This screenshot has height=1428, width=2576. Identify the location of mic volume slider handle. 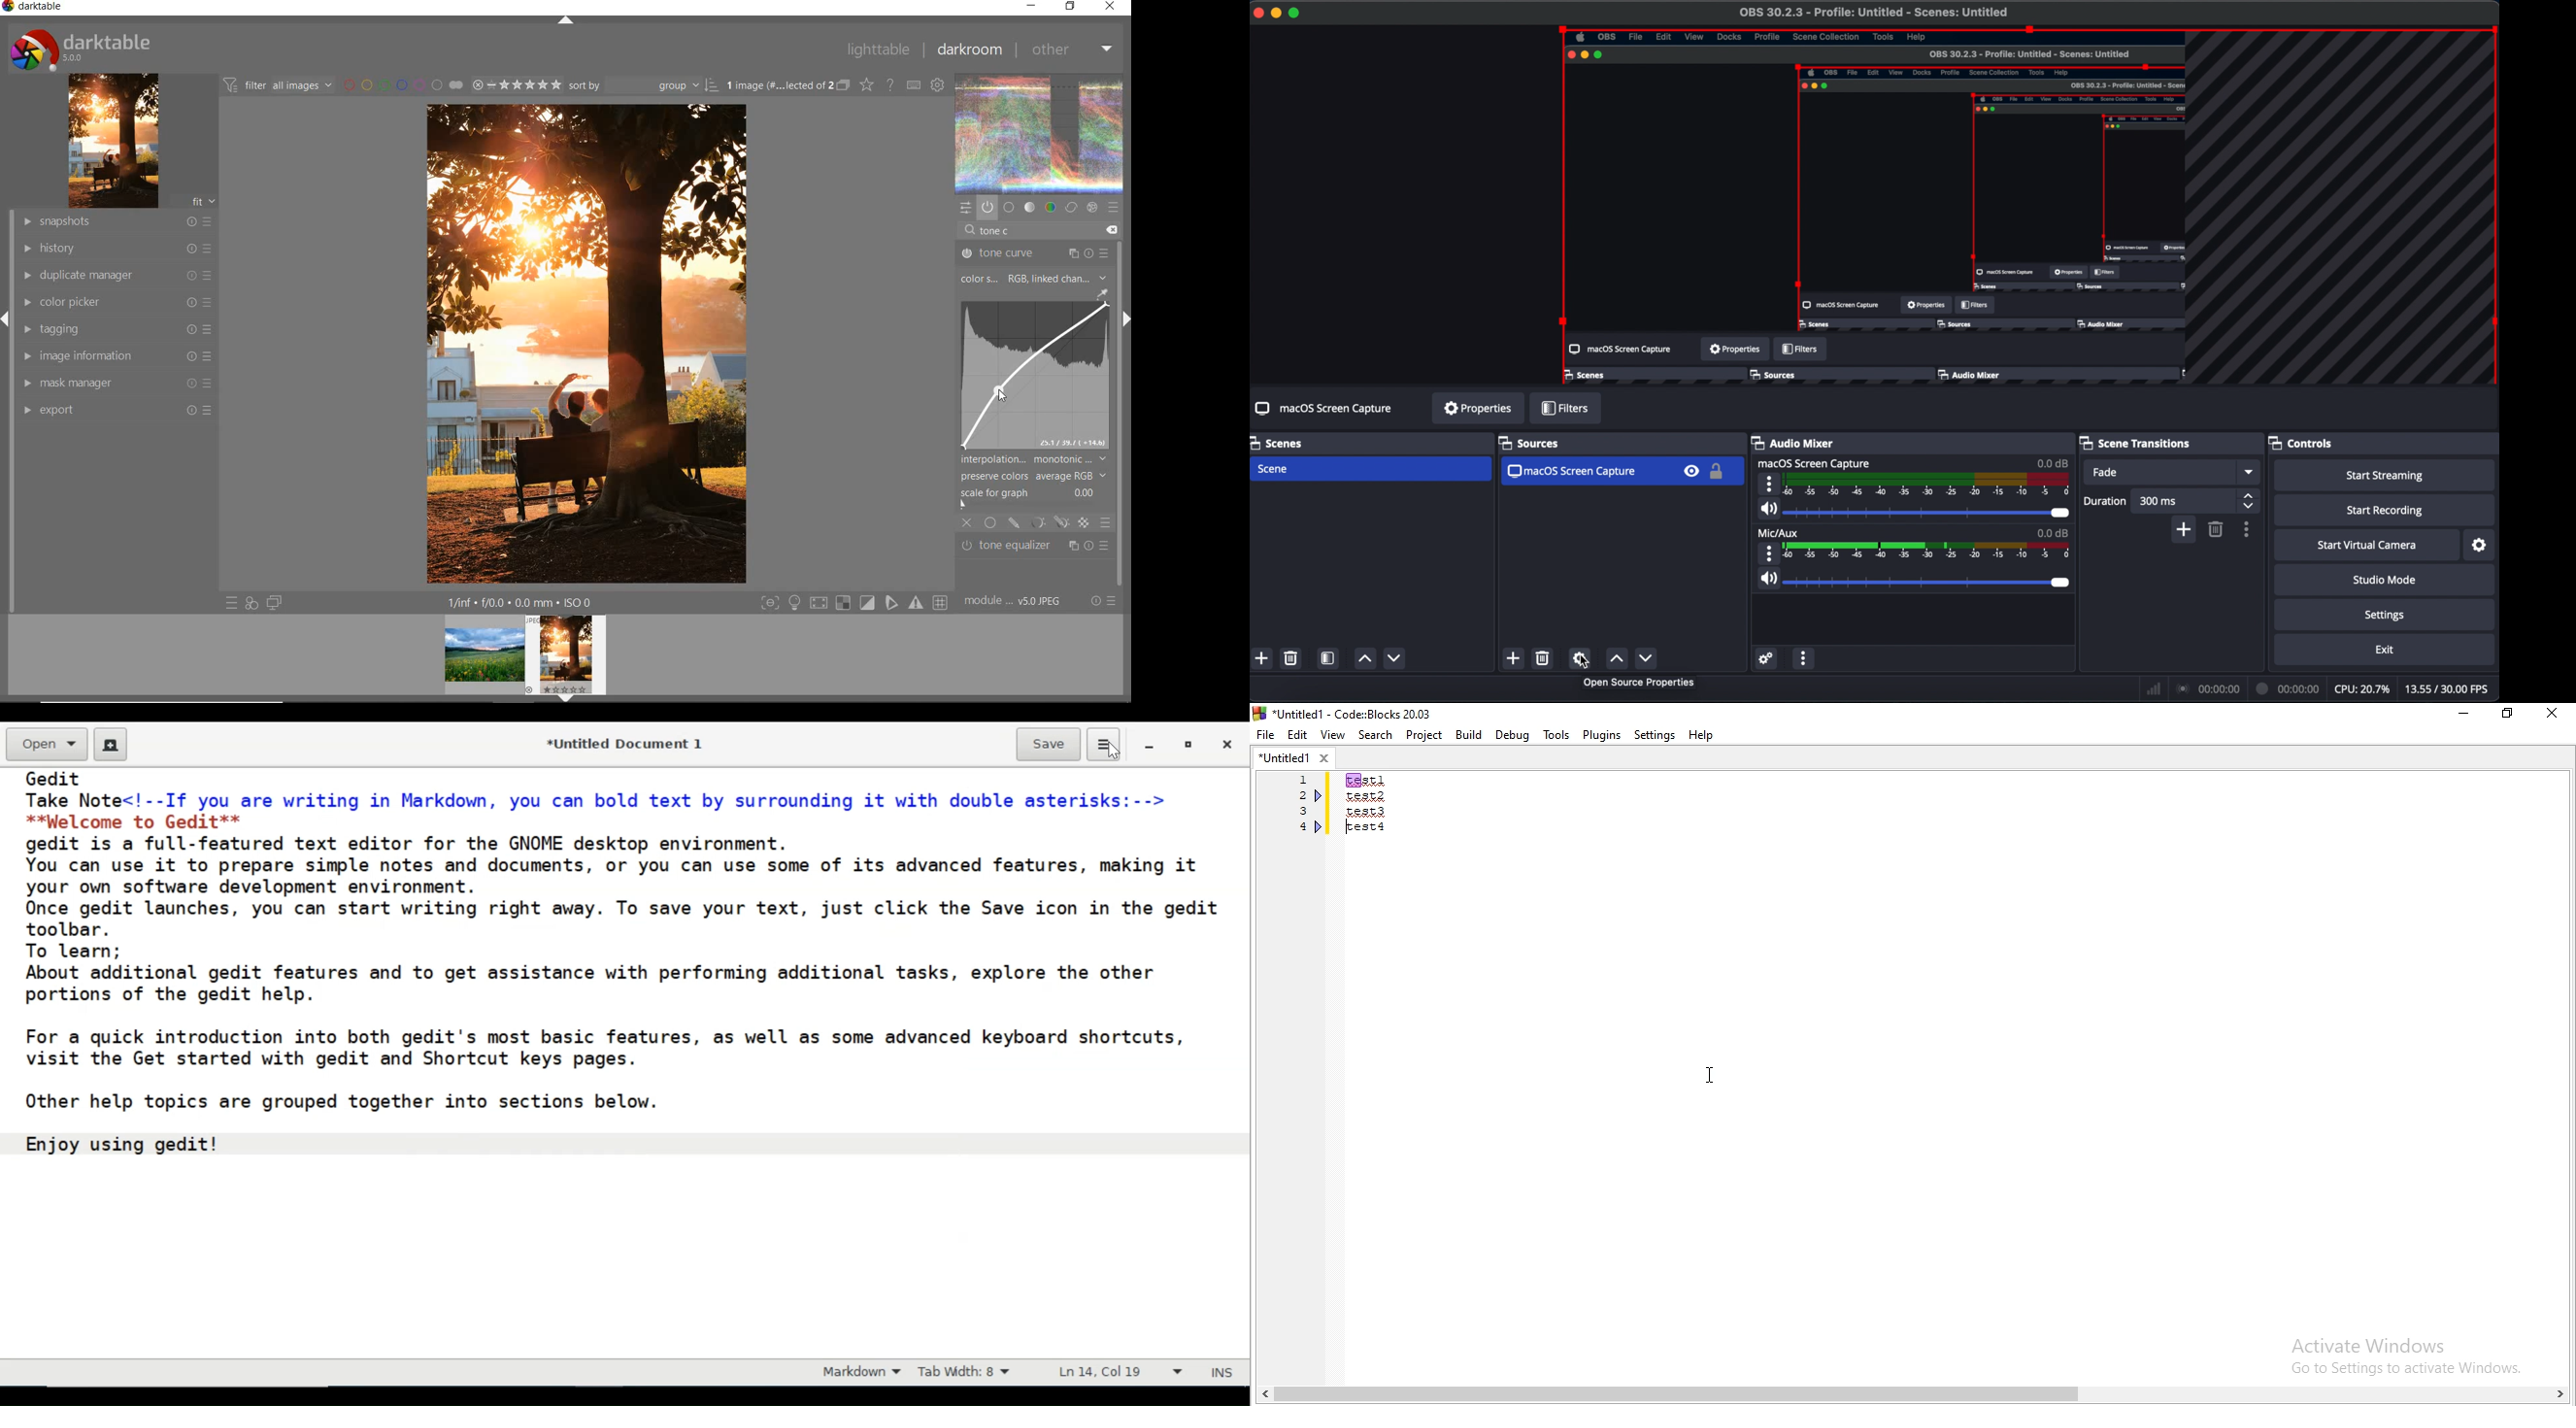
(2062, 583).